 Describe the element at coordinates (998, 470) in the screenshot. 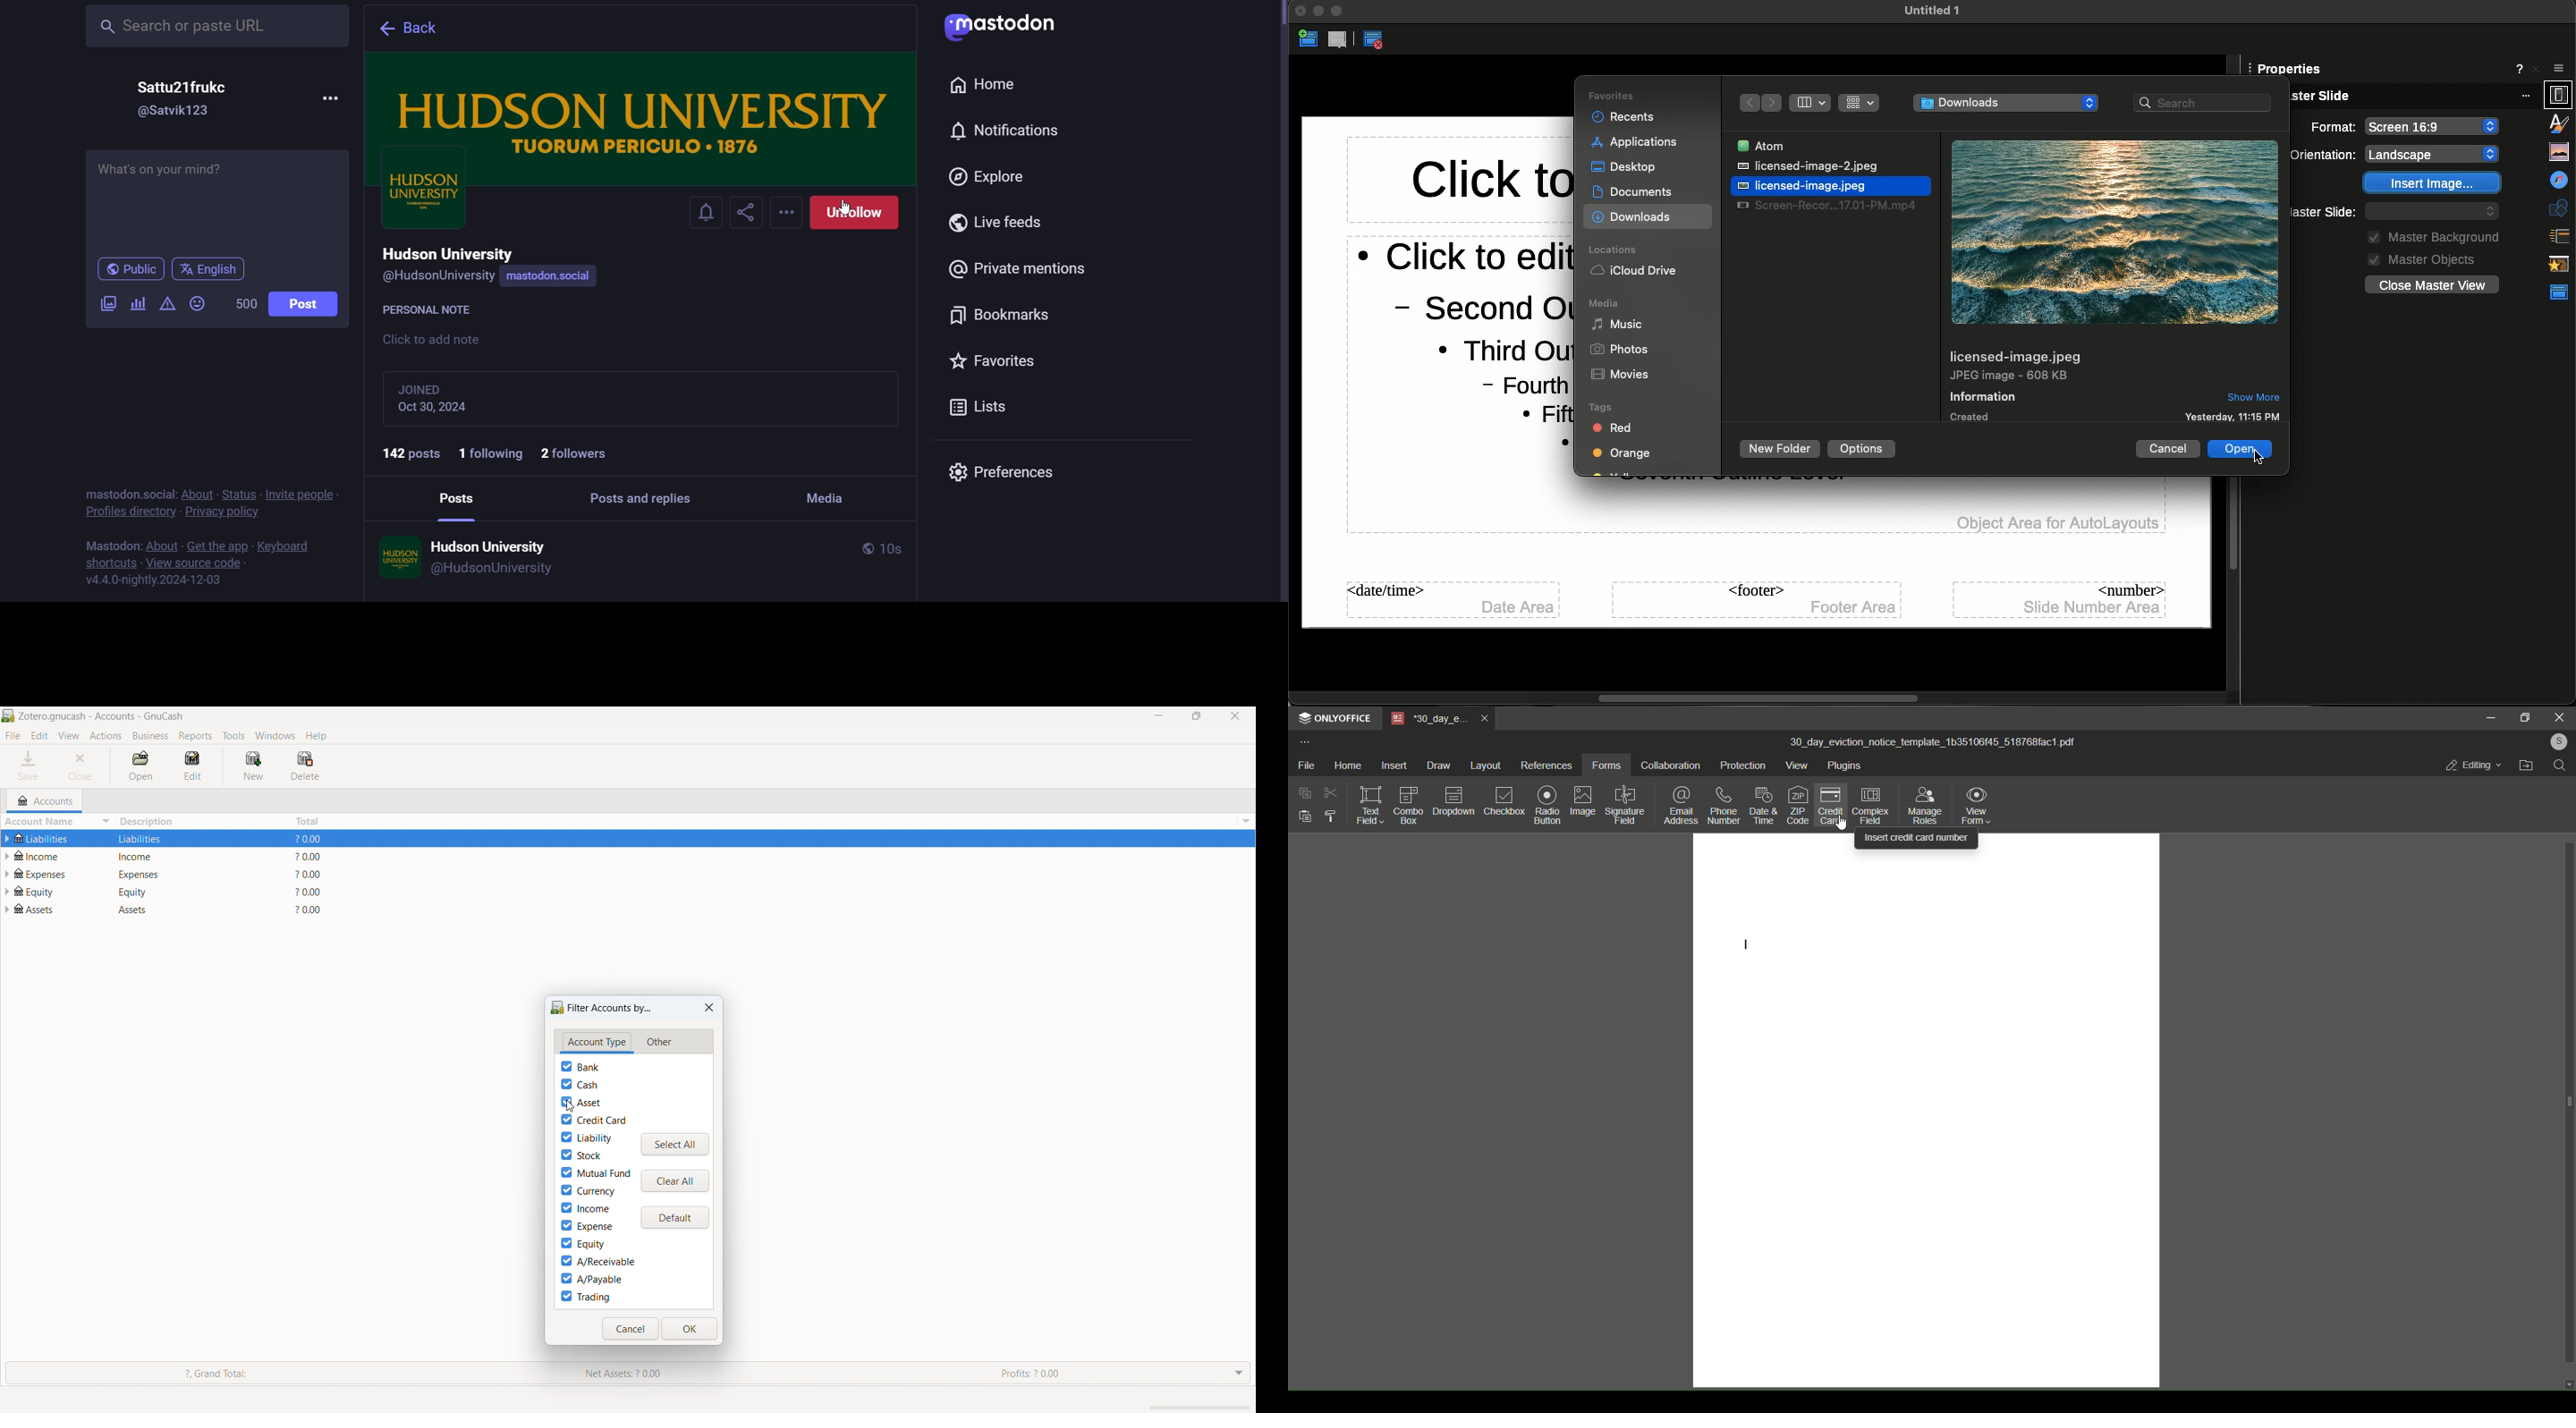

I see `preferences` at that location.